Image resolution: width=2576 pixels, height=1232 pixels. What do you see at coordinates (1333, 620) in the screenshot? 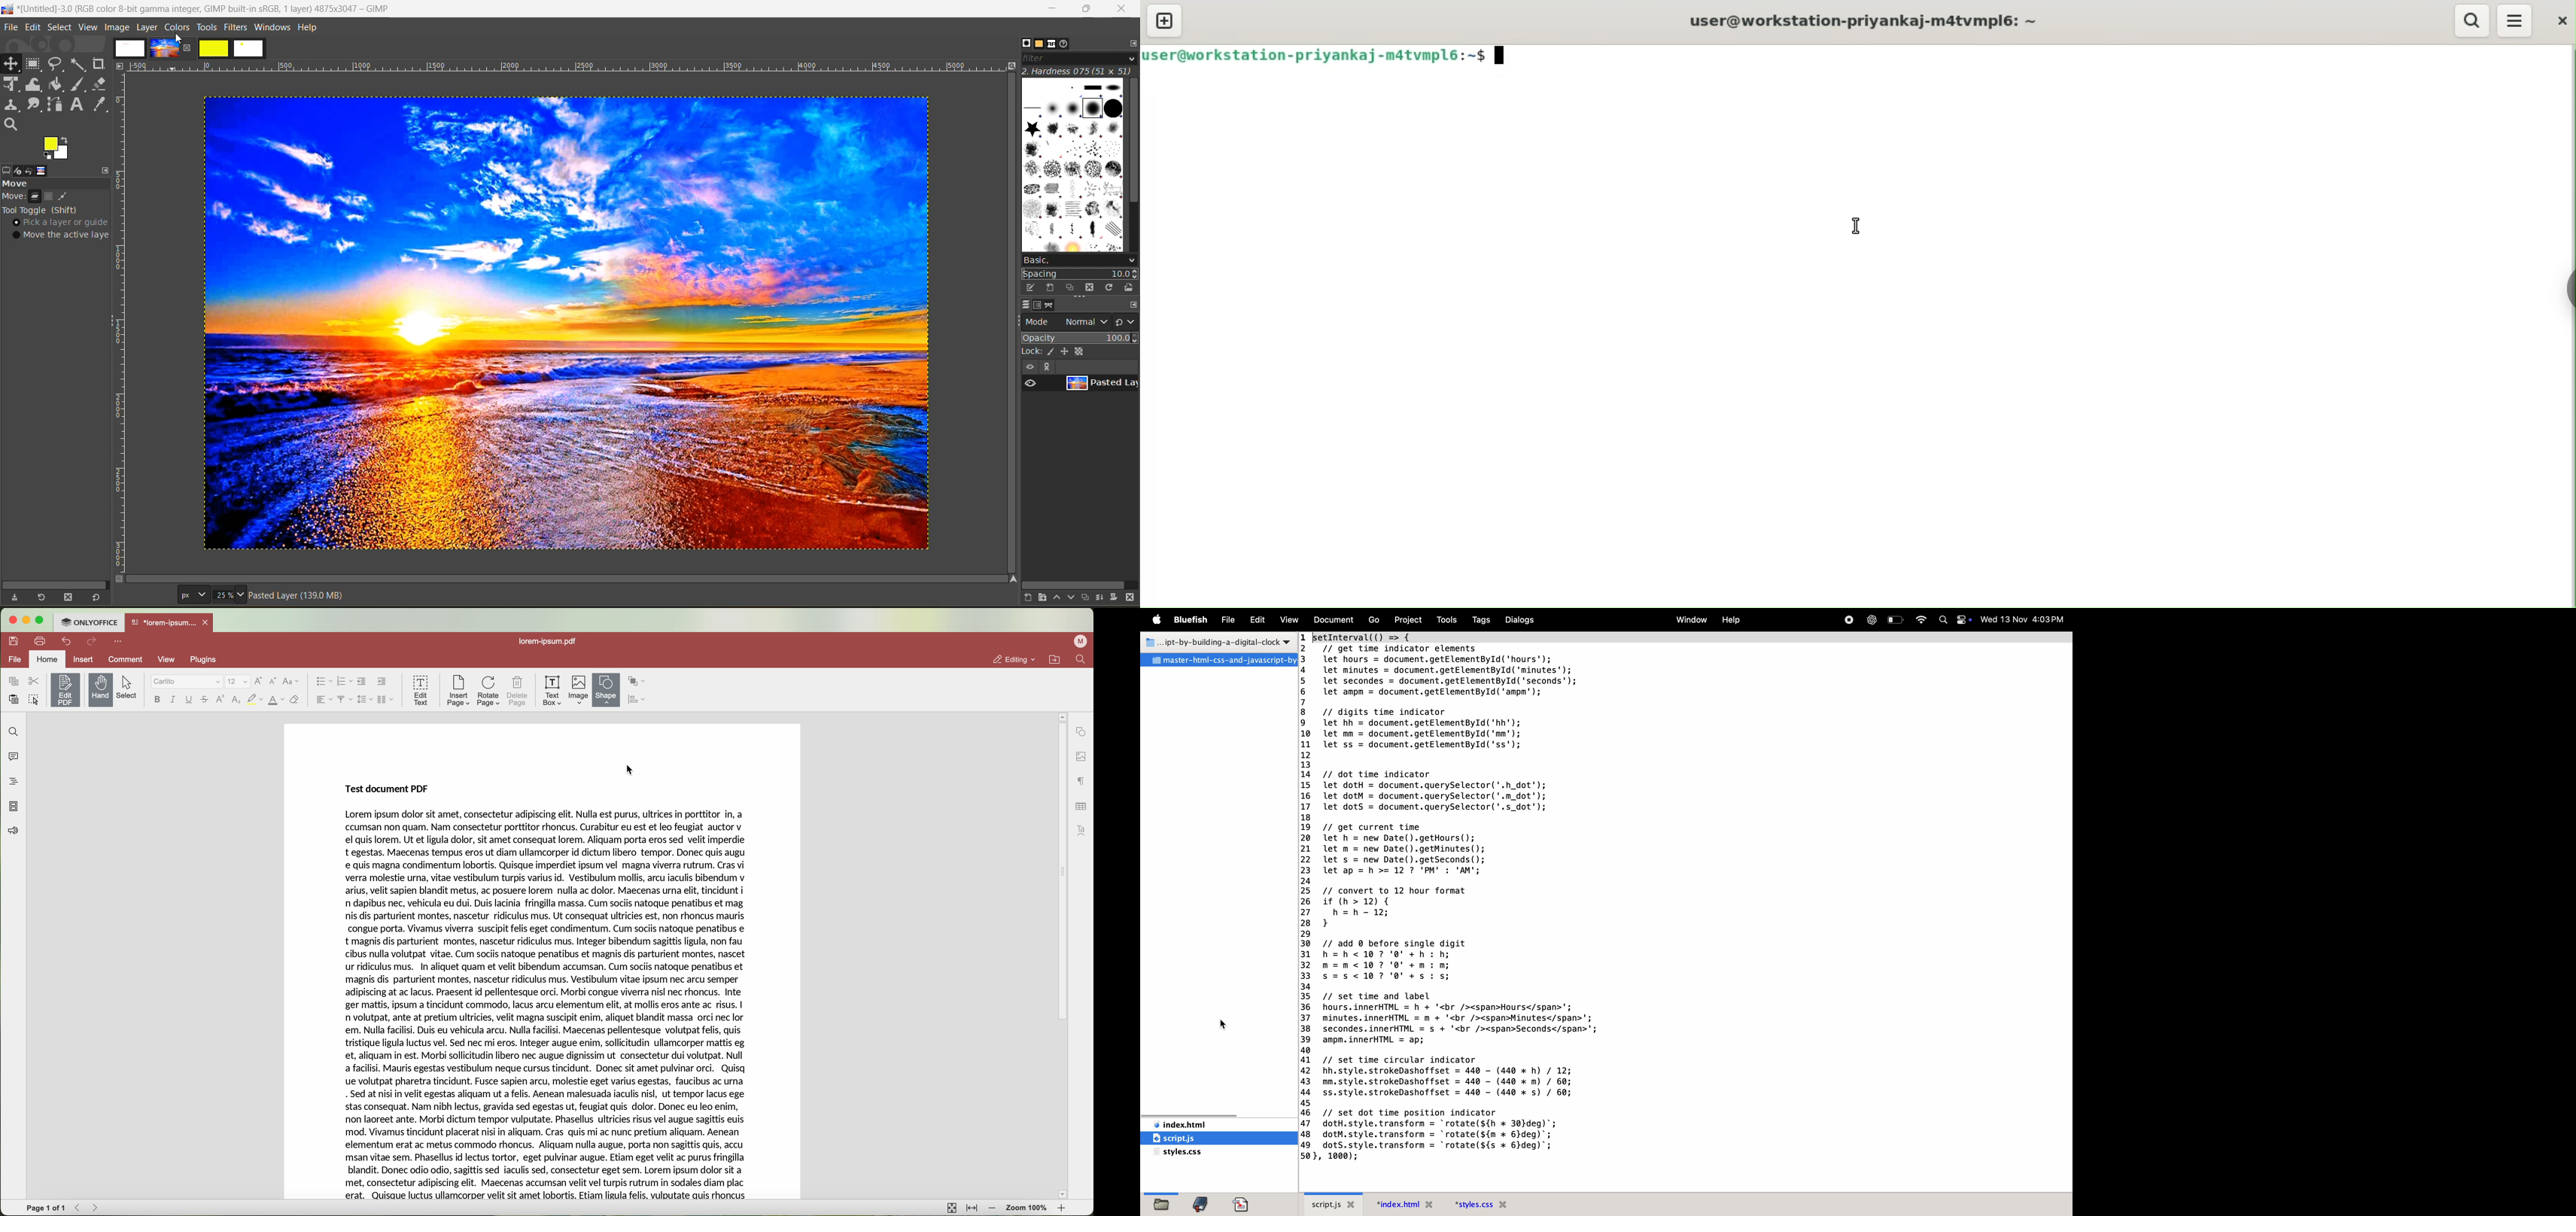
I see `Document` at bounding box center [1333, 620].